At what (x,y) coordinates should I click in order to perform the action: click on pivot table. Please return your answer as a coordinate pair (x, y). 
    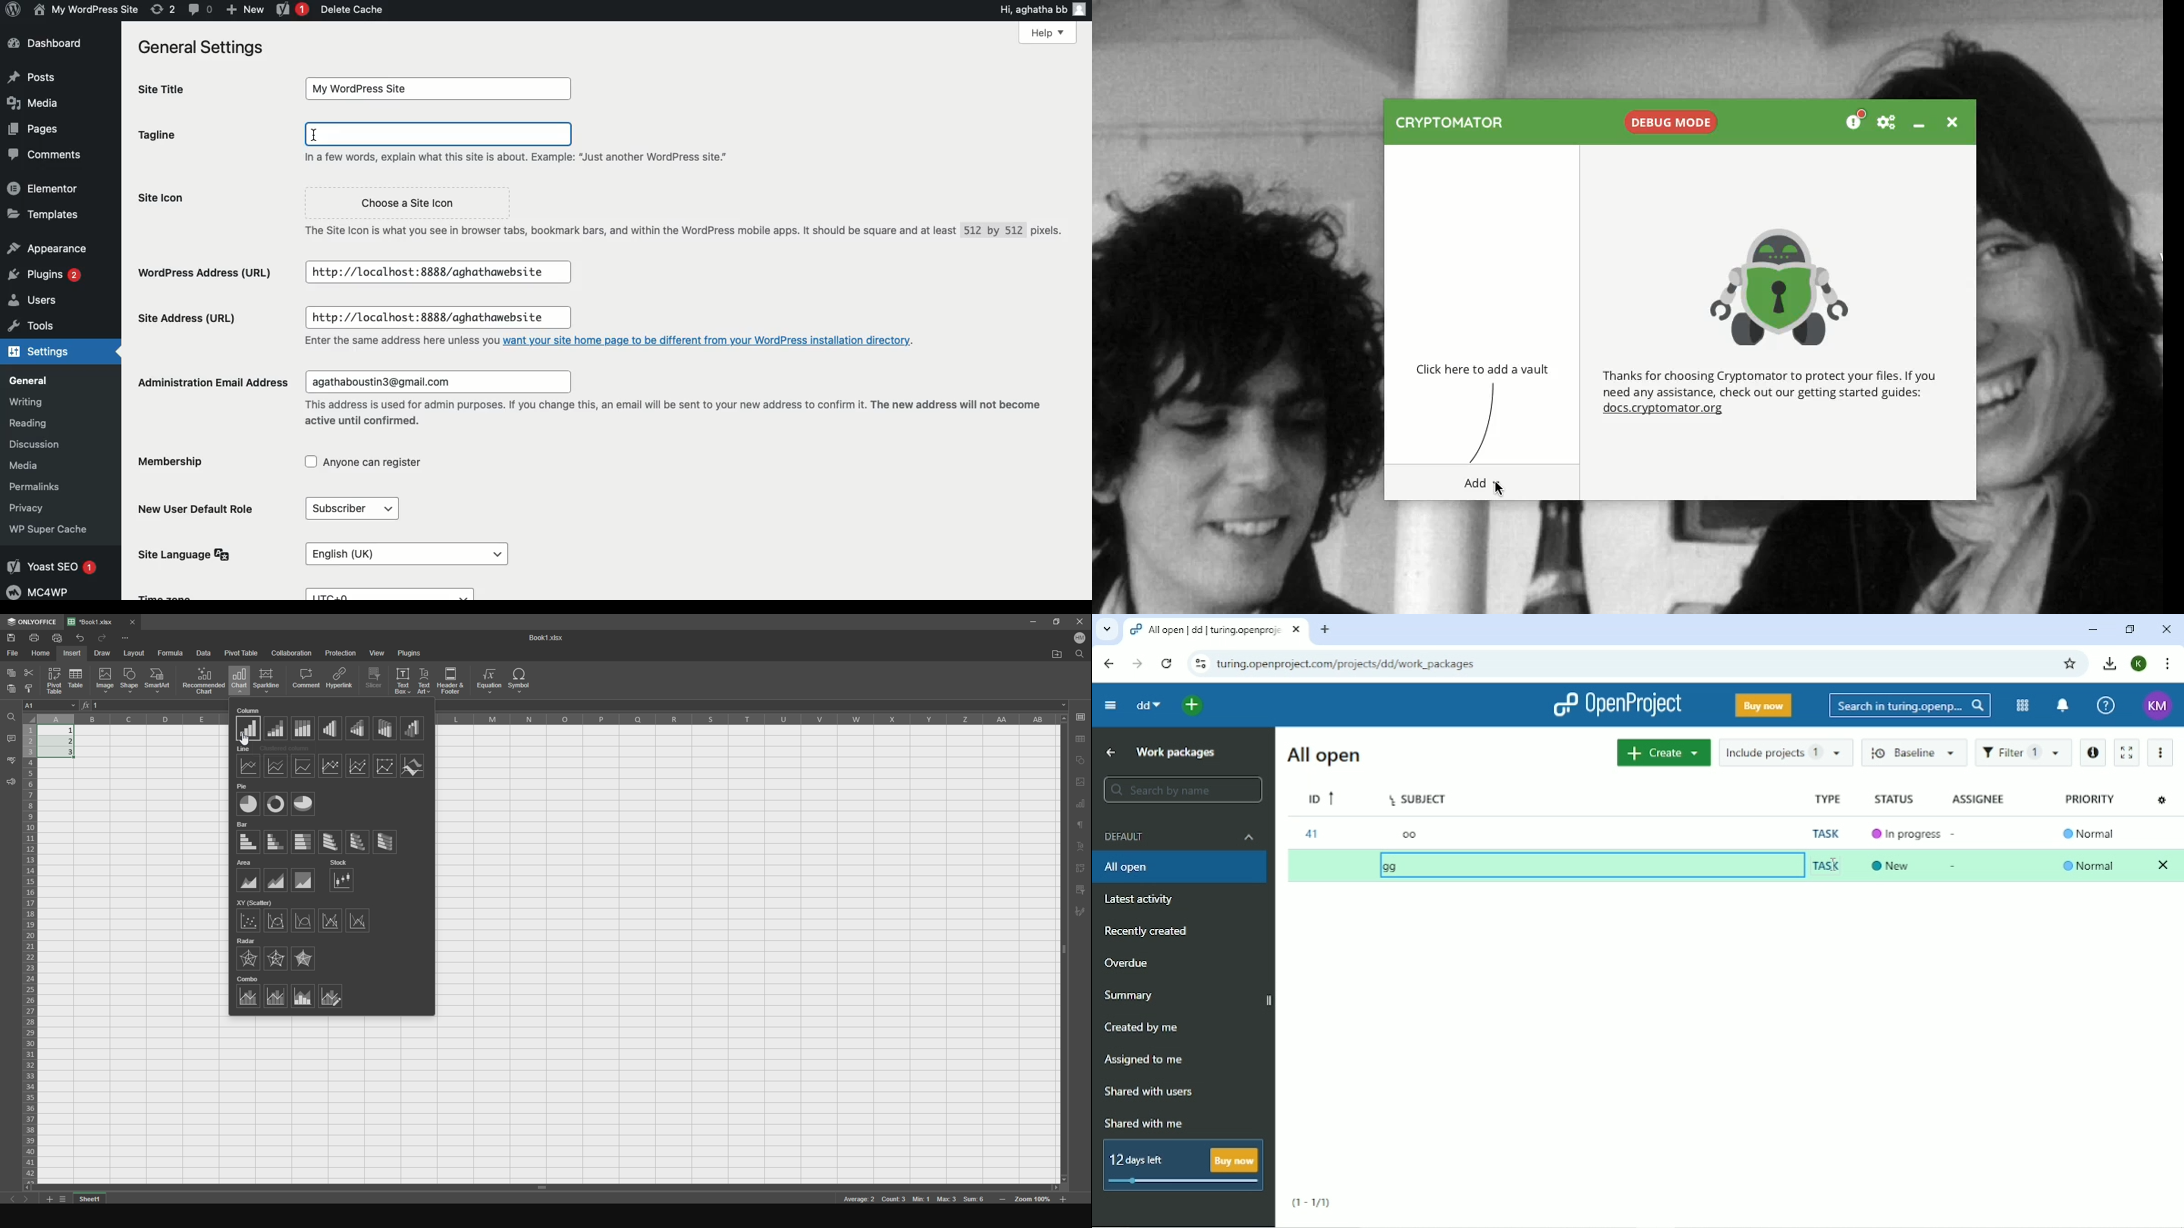
    Looking at the image, I should click on (51, 679).